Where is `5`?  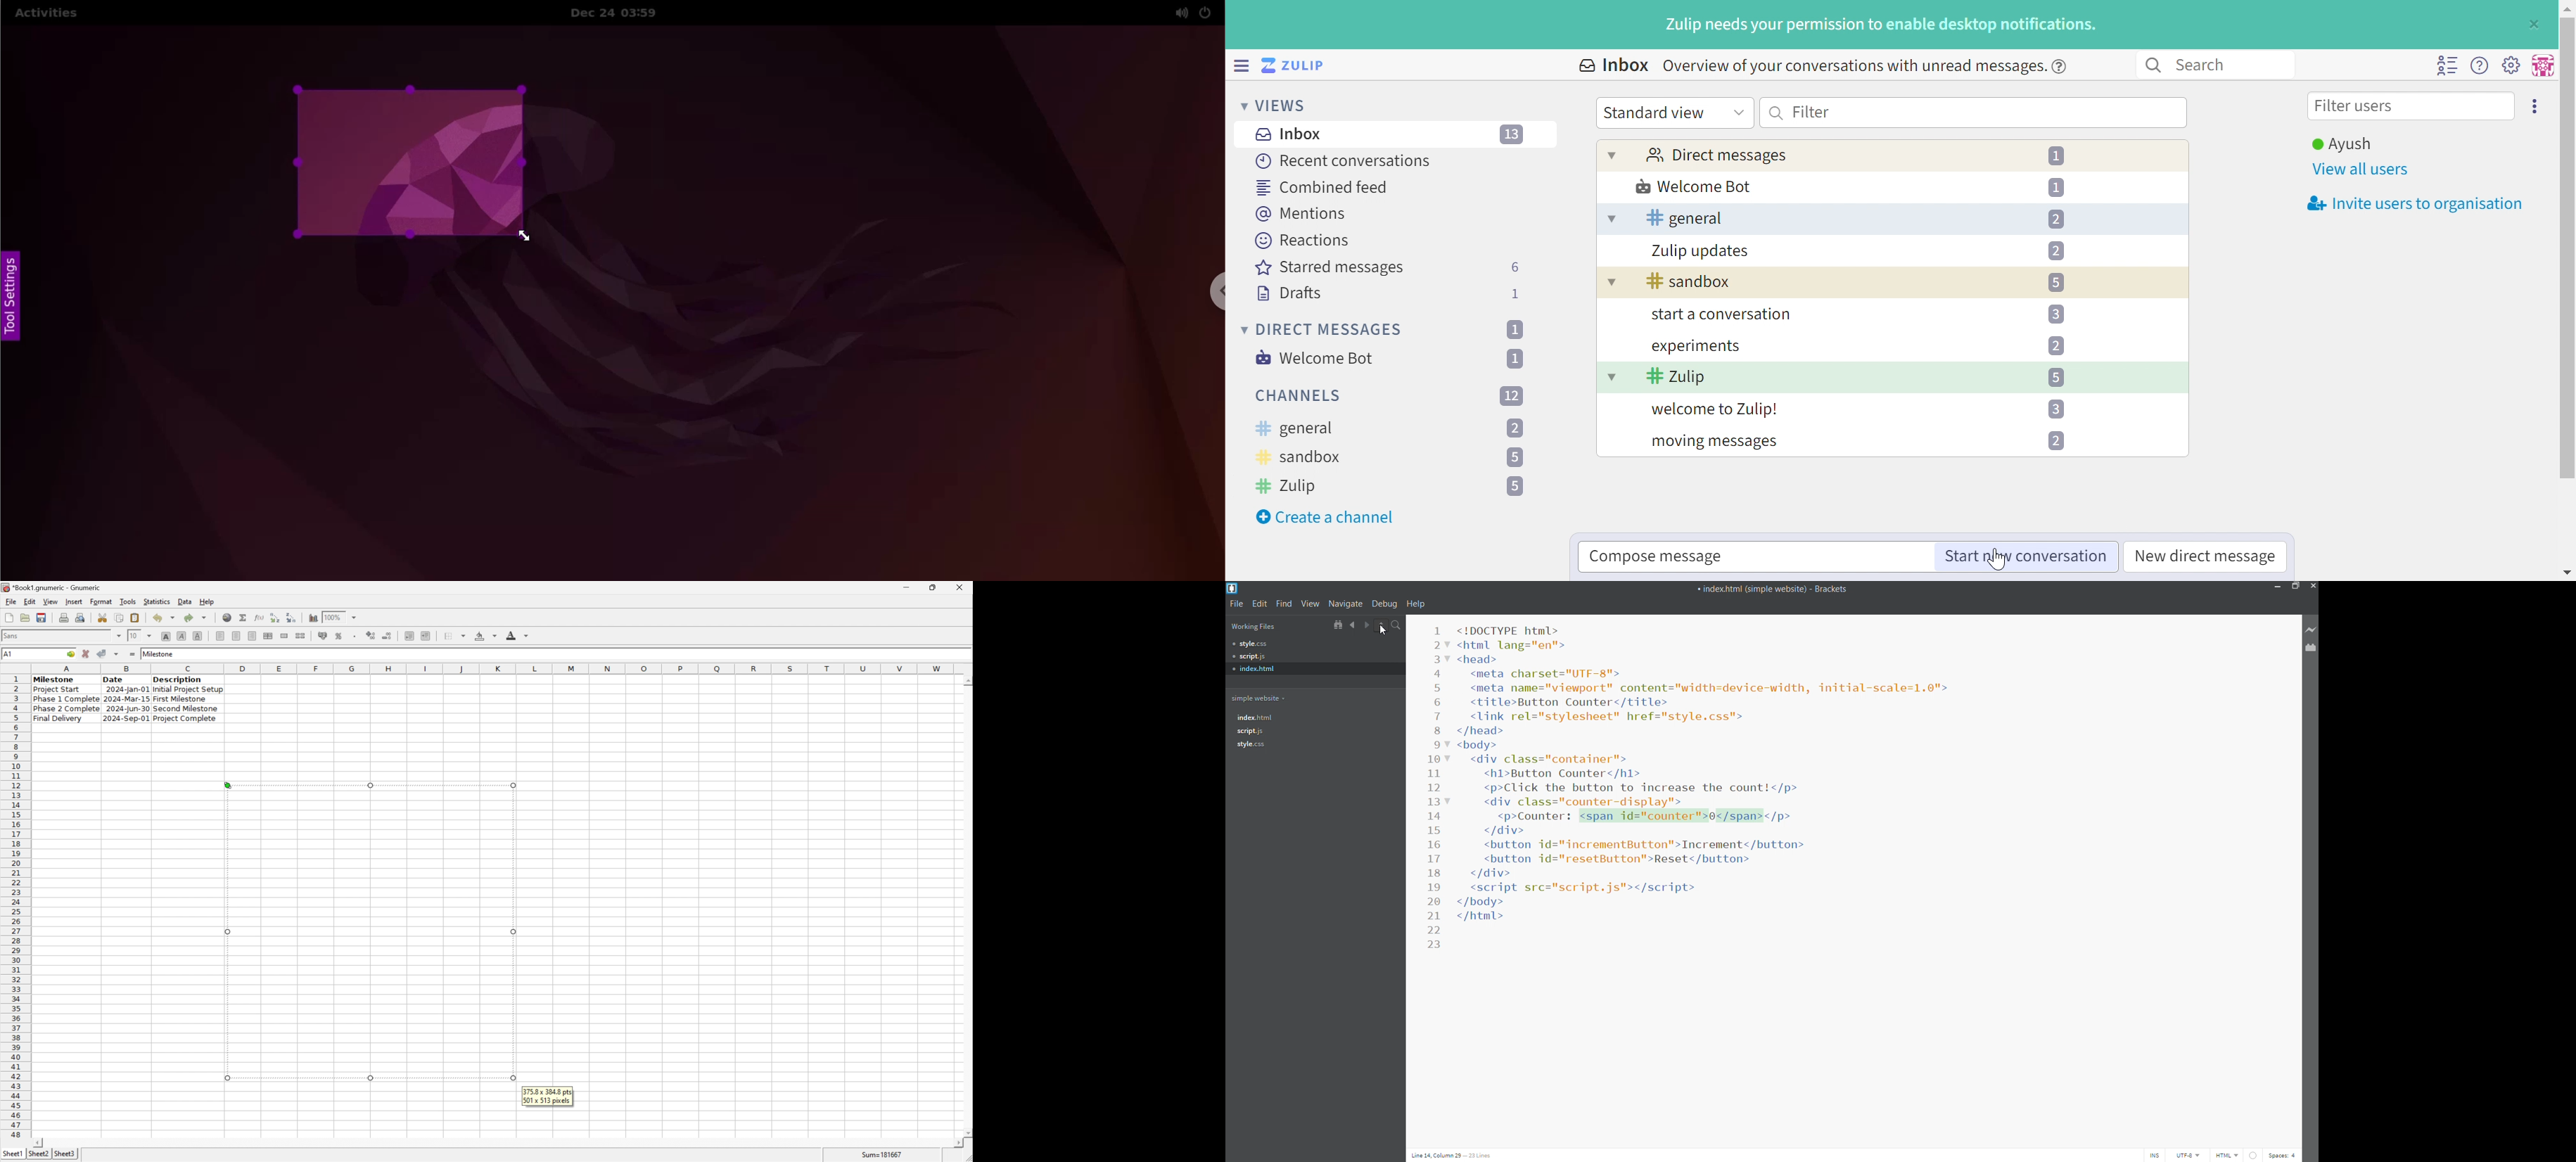
5 is located at coordinates (1515, 487).